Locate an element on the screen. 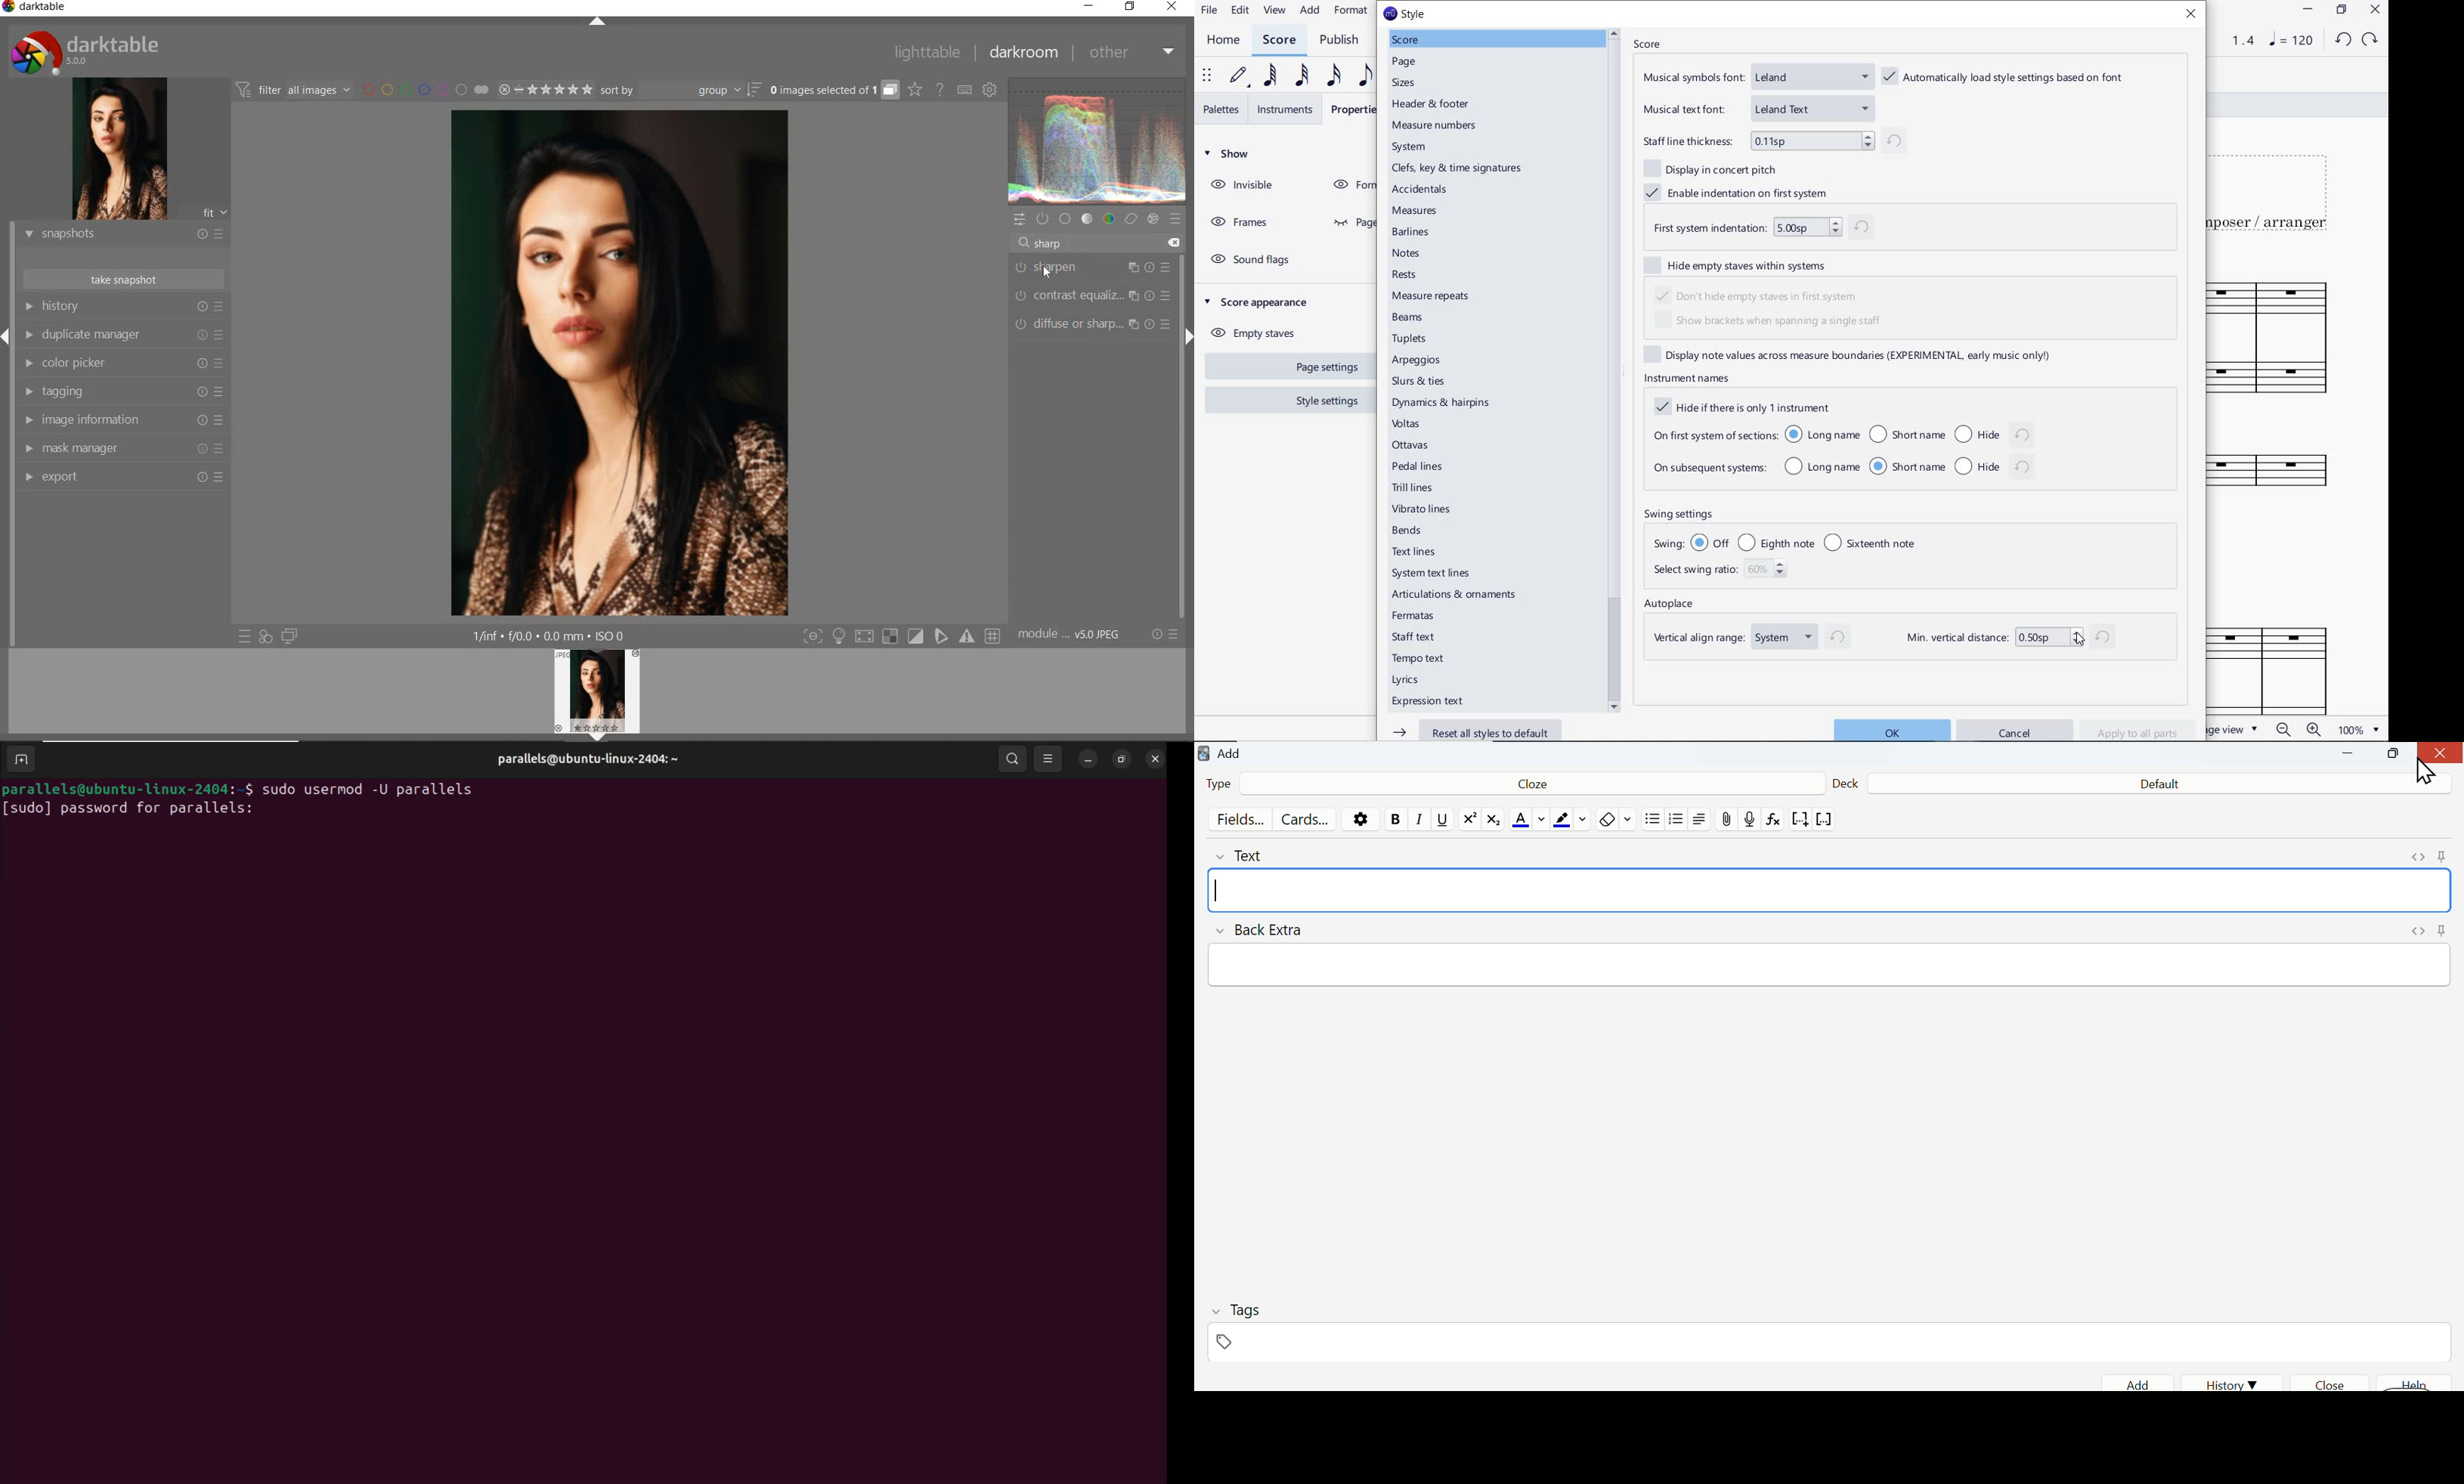 This screenshot has height=1484, width=2464. dynamics & hairpins is located at coordinates (1444, 404).